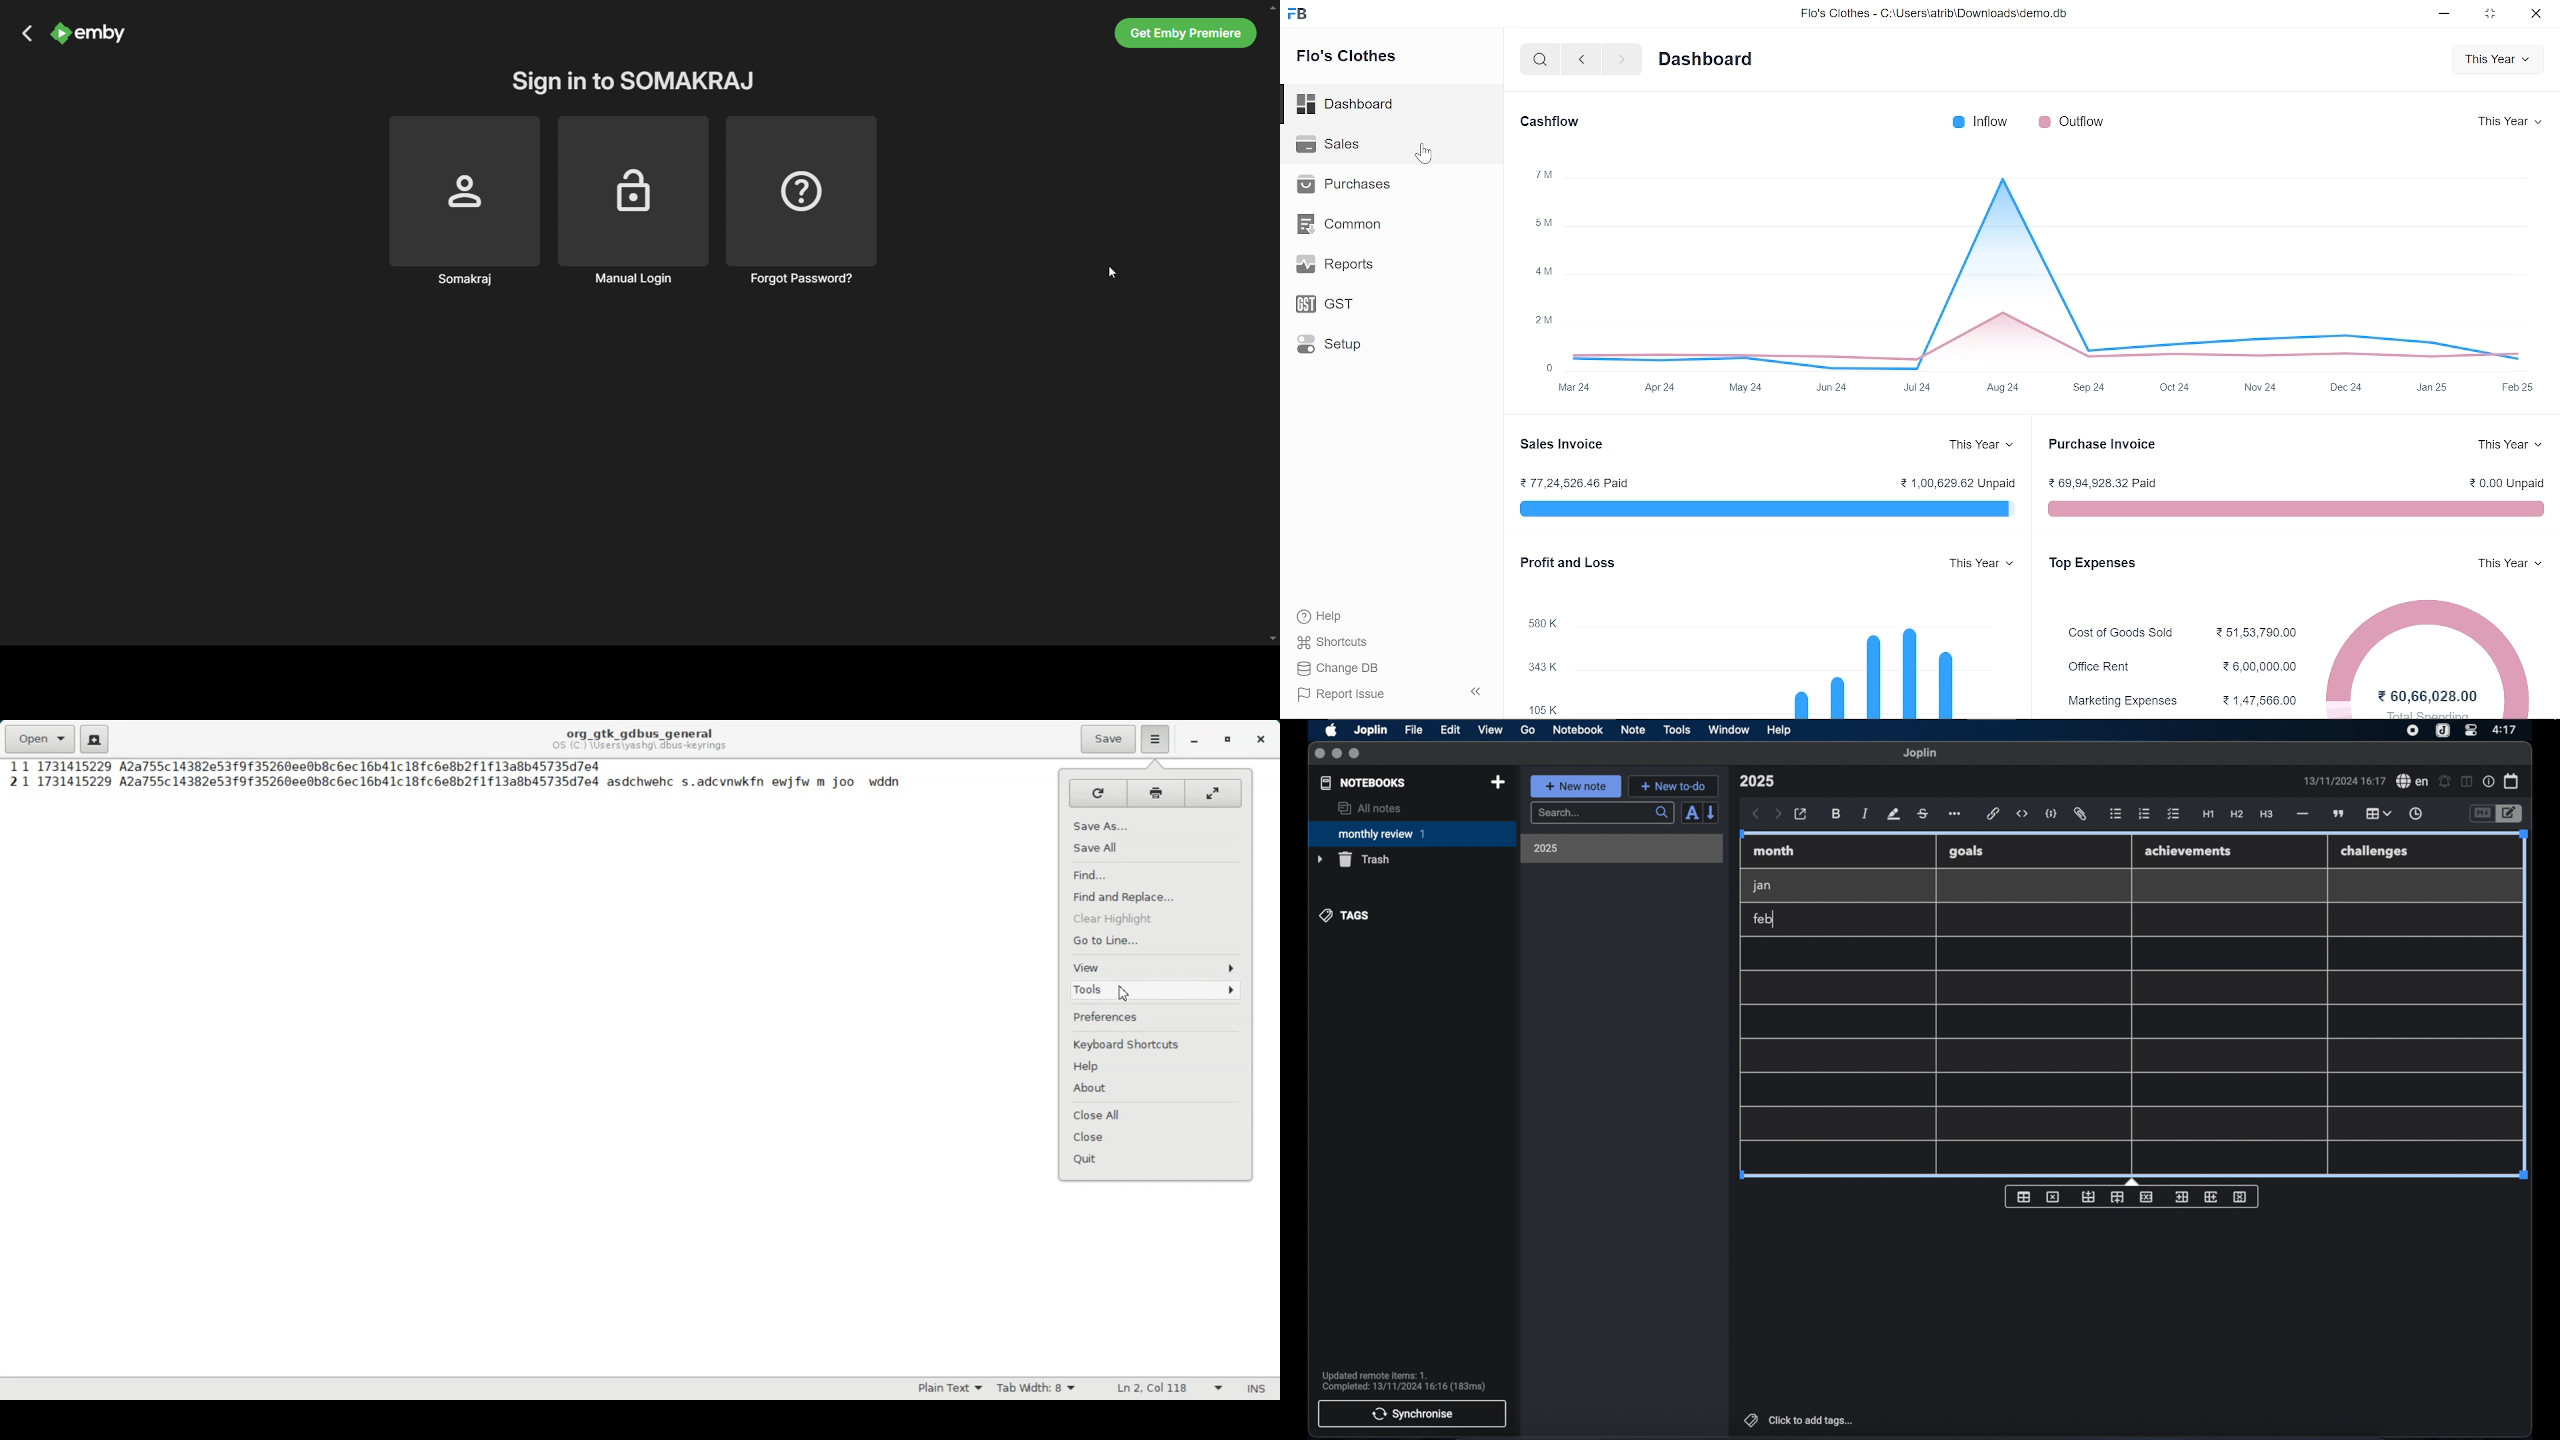  Describe the element at coordinates (1774, 851) in the screenshot. I see `month` at that location.